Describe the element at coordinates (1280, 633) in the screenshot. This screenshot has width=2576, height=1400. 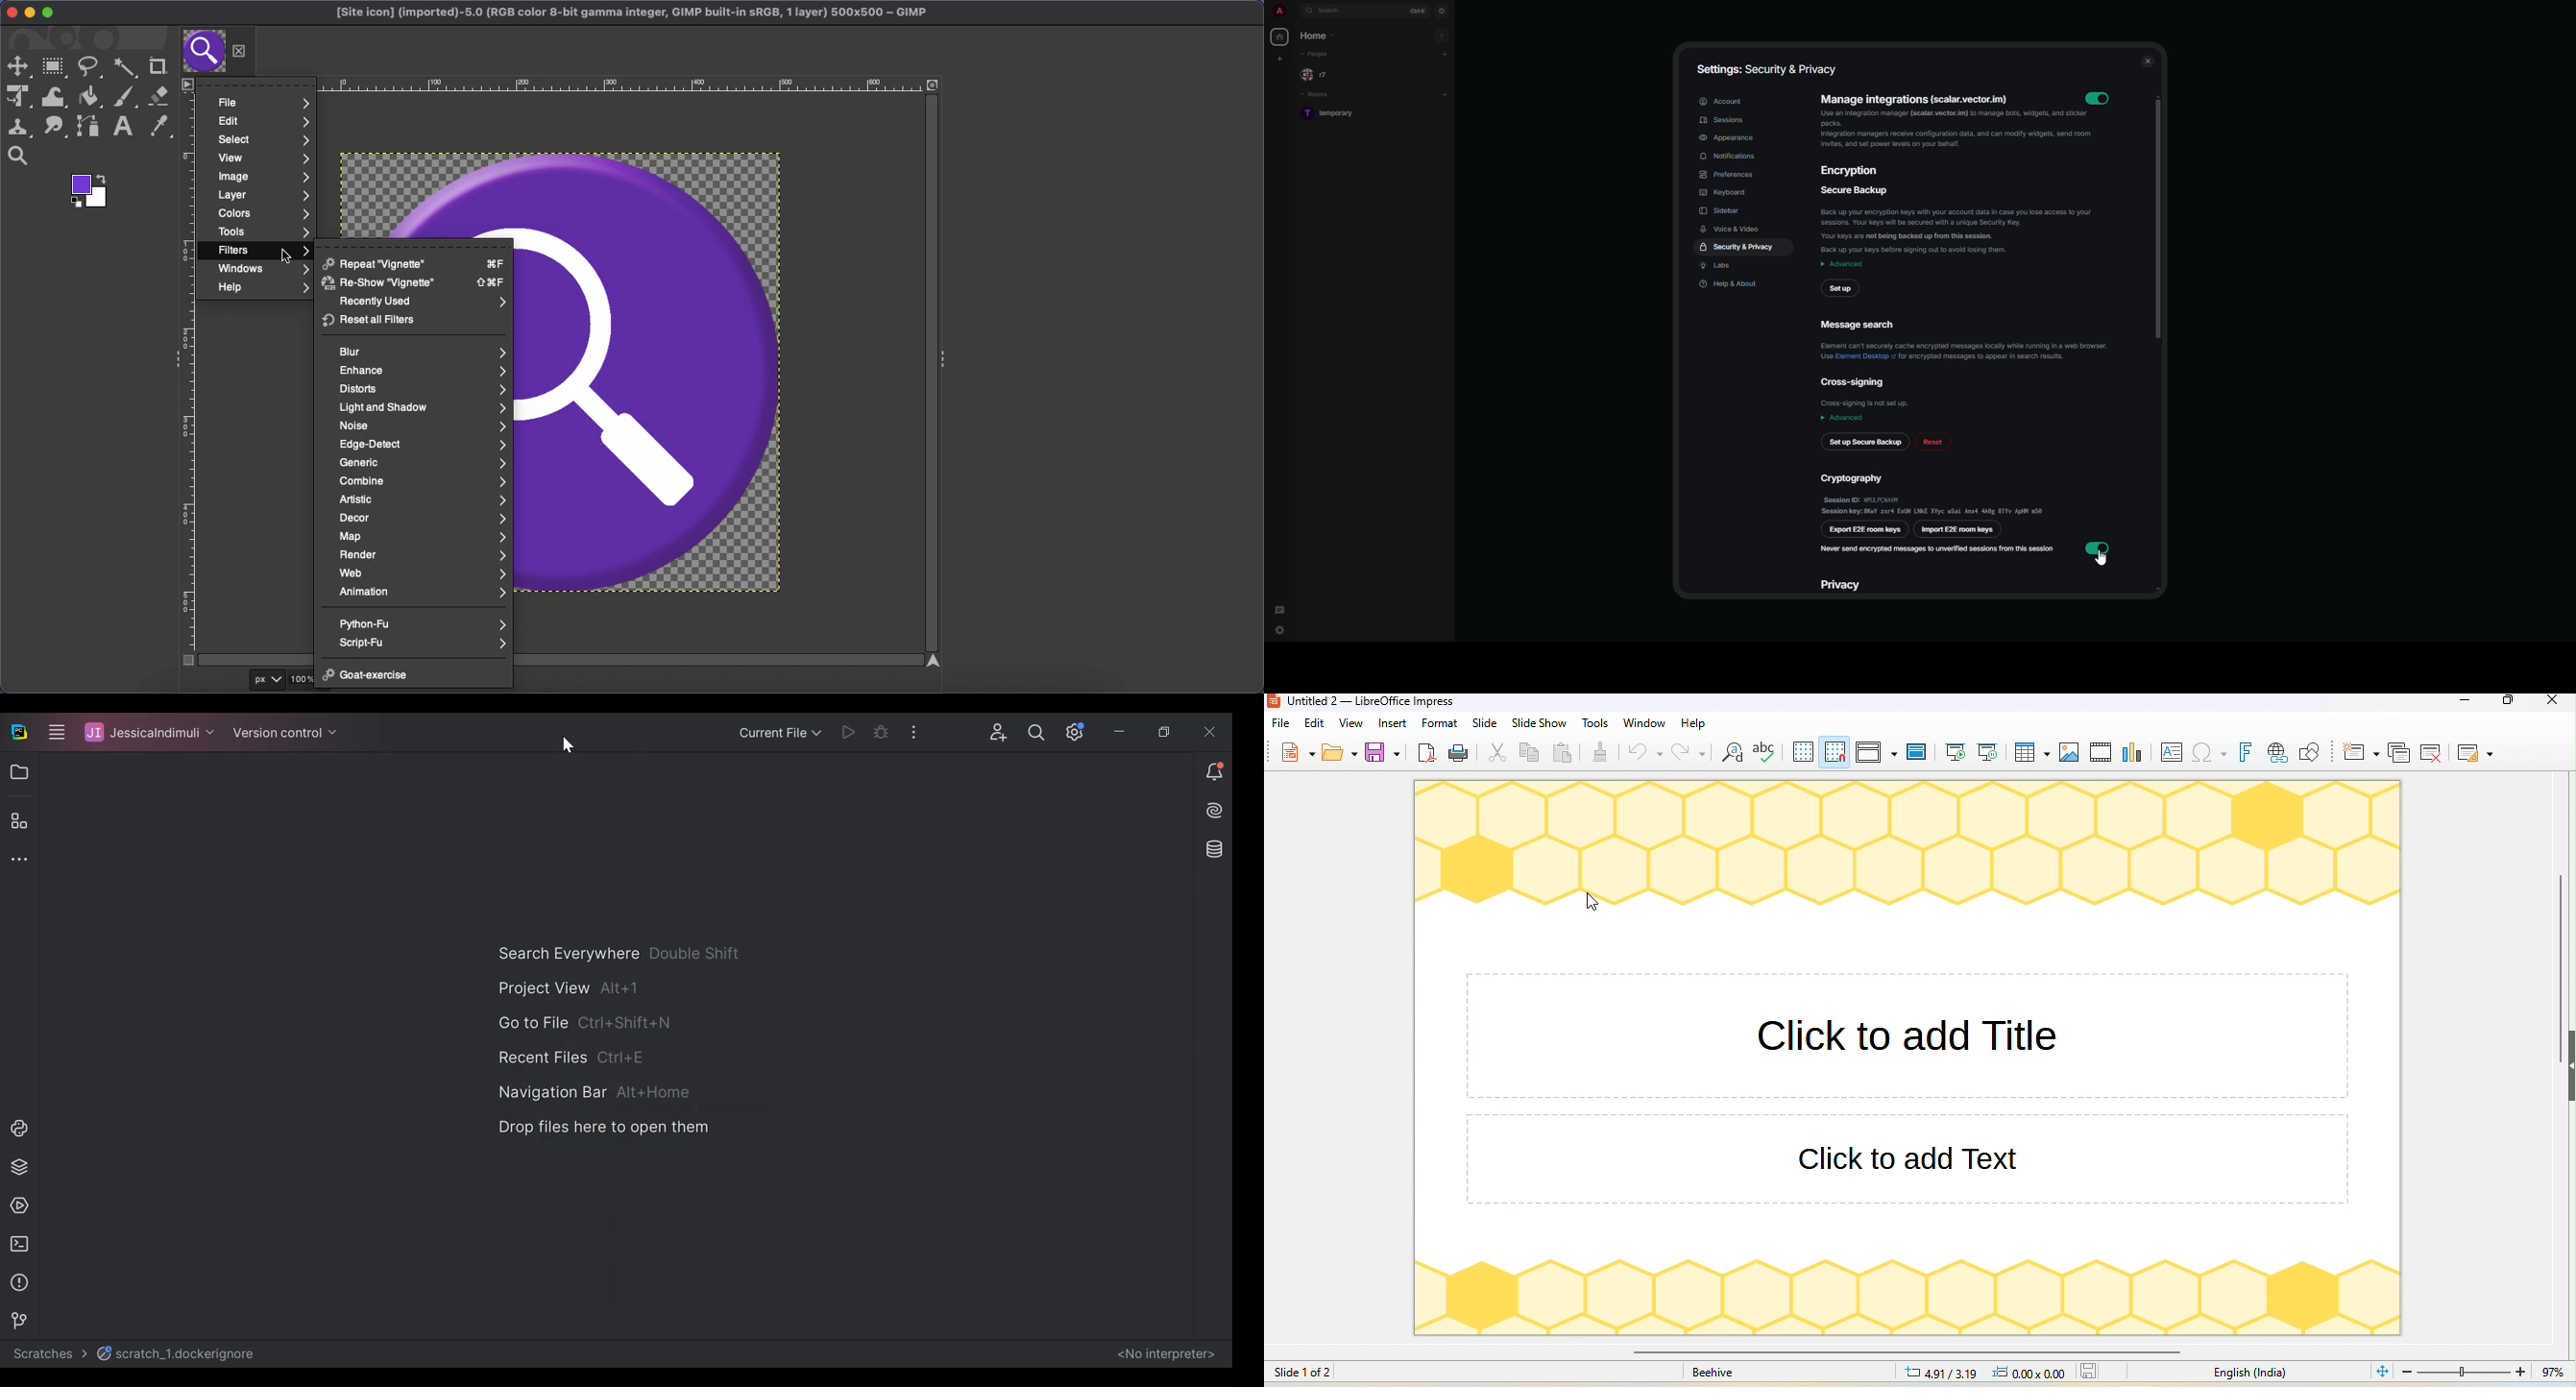
I see `quick settings` at that location.